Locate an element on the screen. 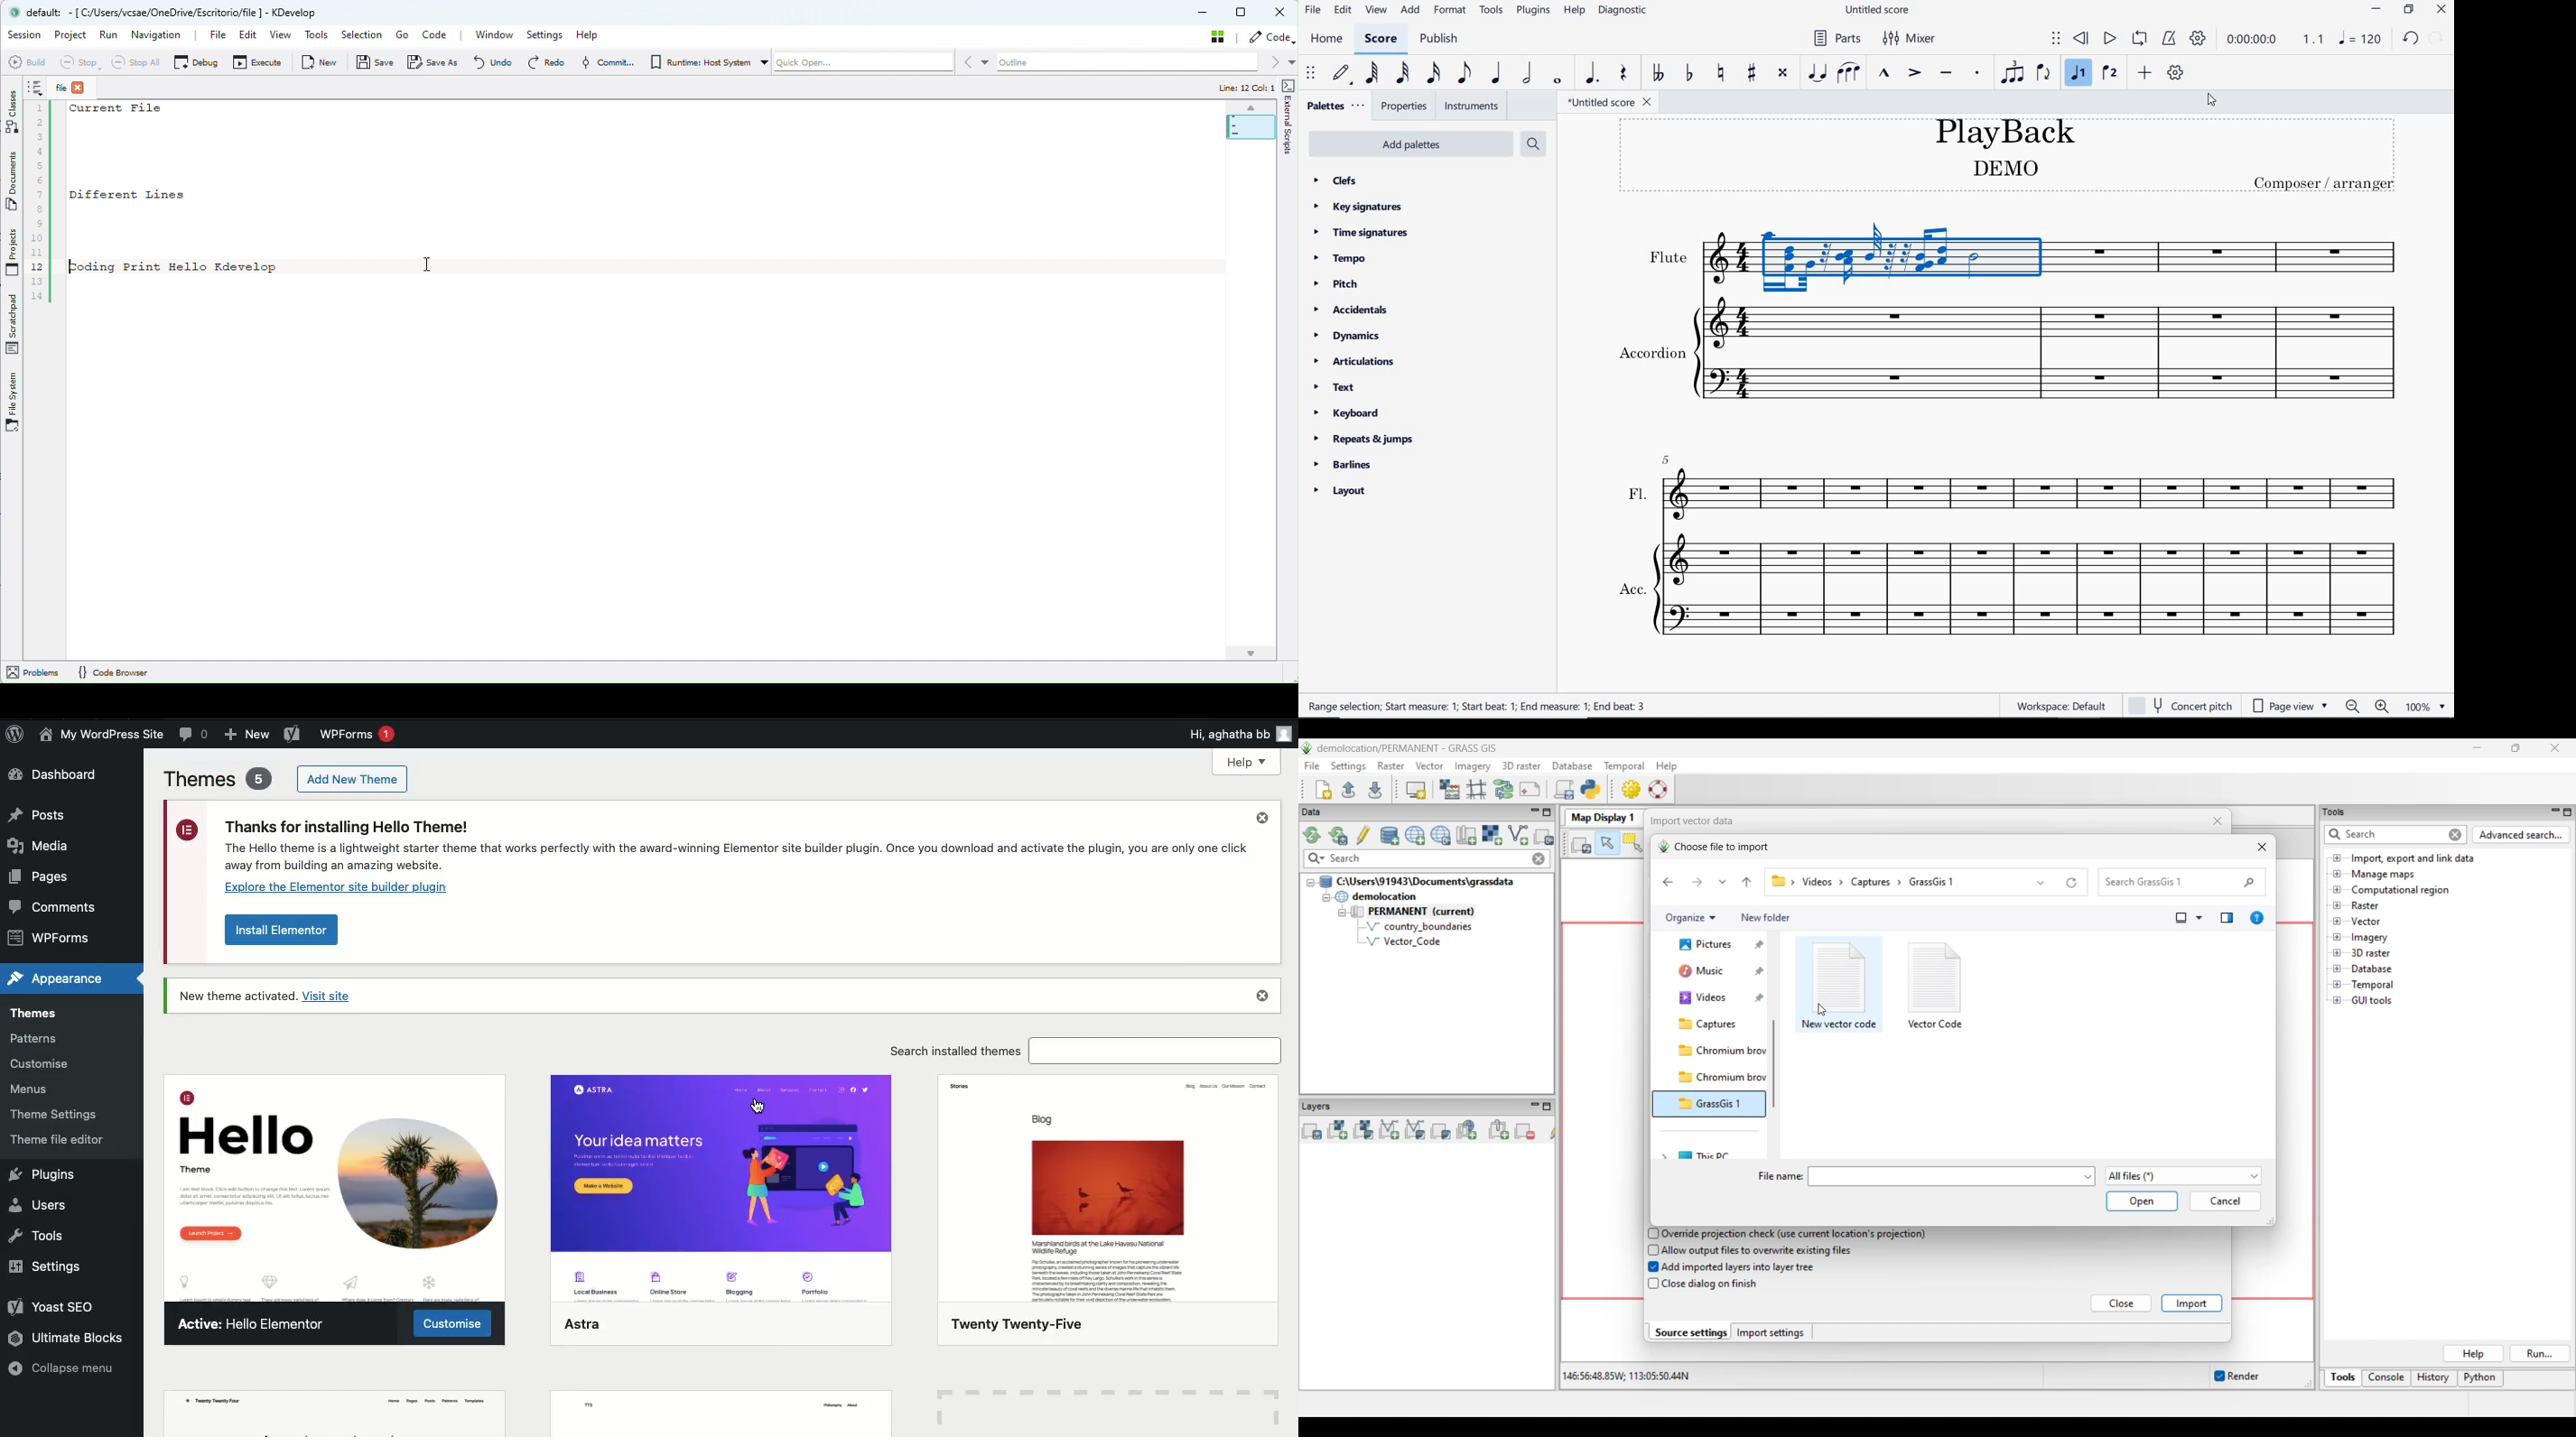 The width and height of the screenshot is (2576, 1456). select to move is located at coordinates (1311, 74).